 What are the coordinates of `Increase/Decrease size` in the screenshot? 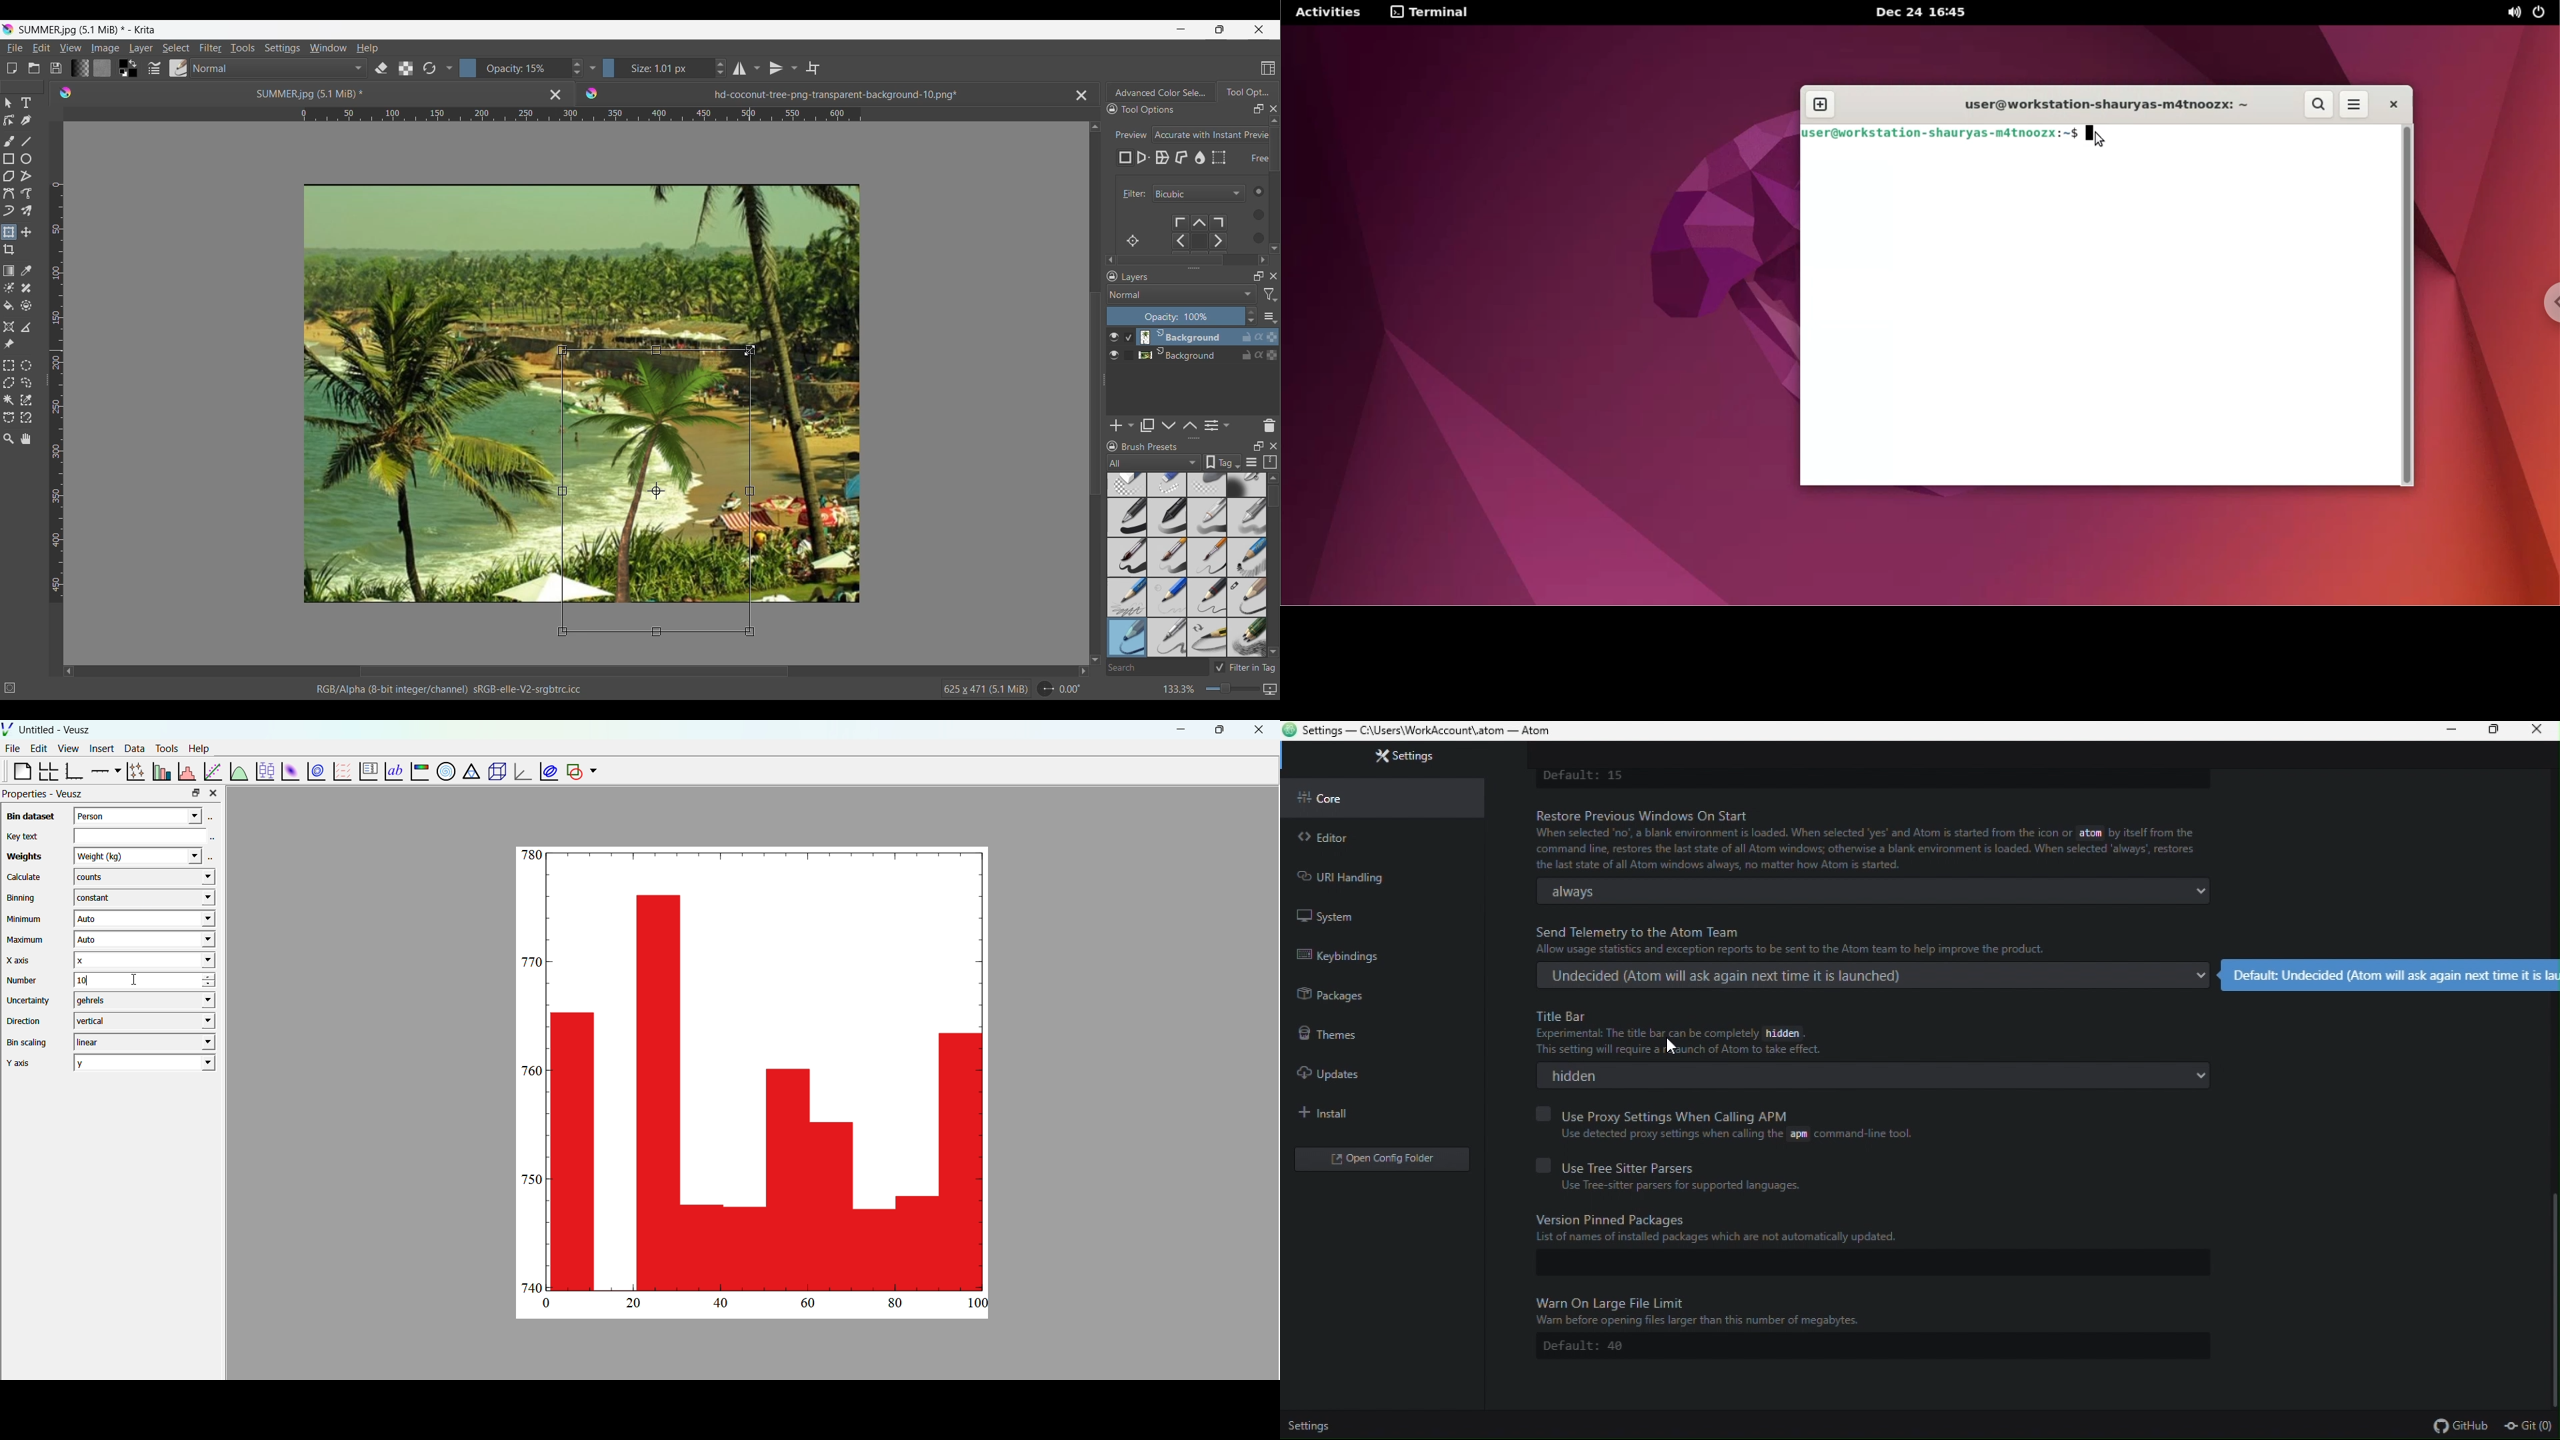 It's located at (665, 68).